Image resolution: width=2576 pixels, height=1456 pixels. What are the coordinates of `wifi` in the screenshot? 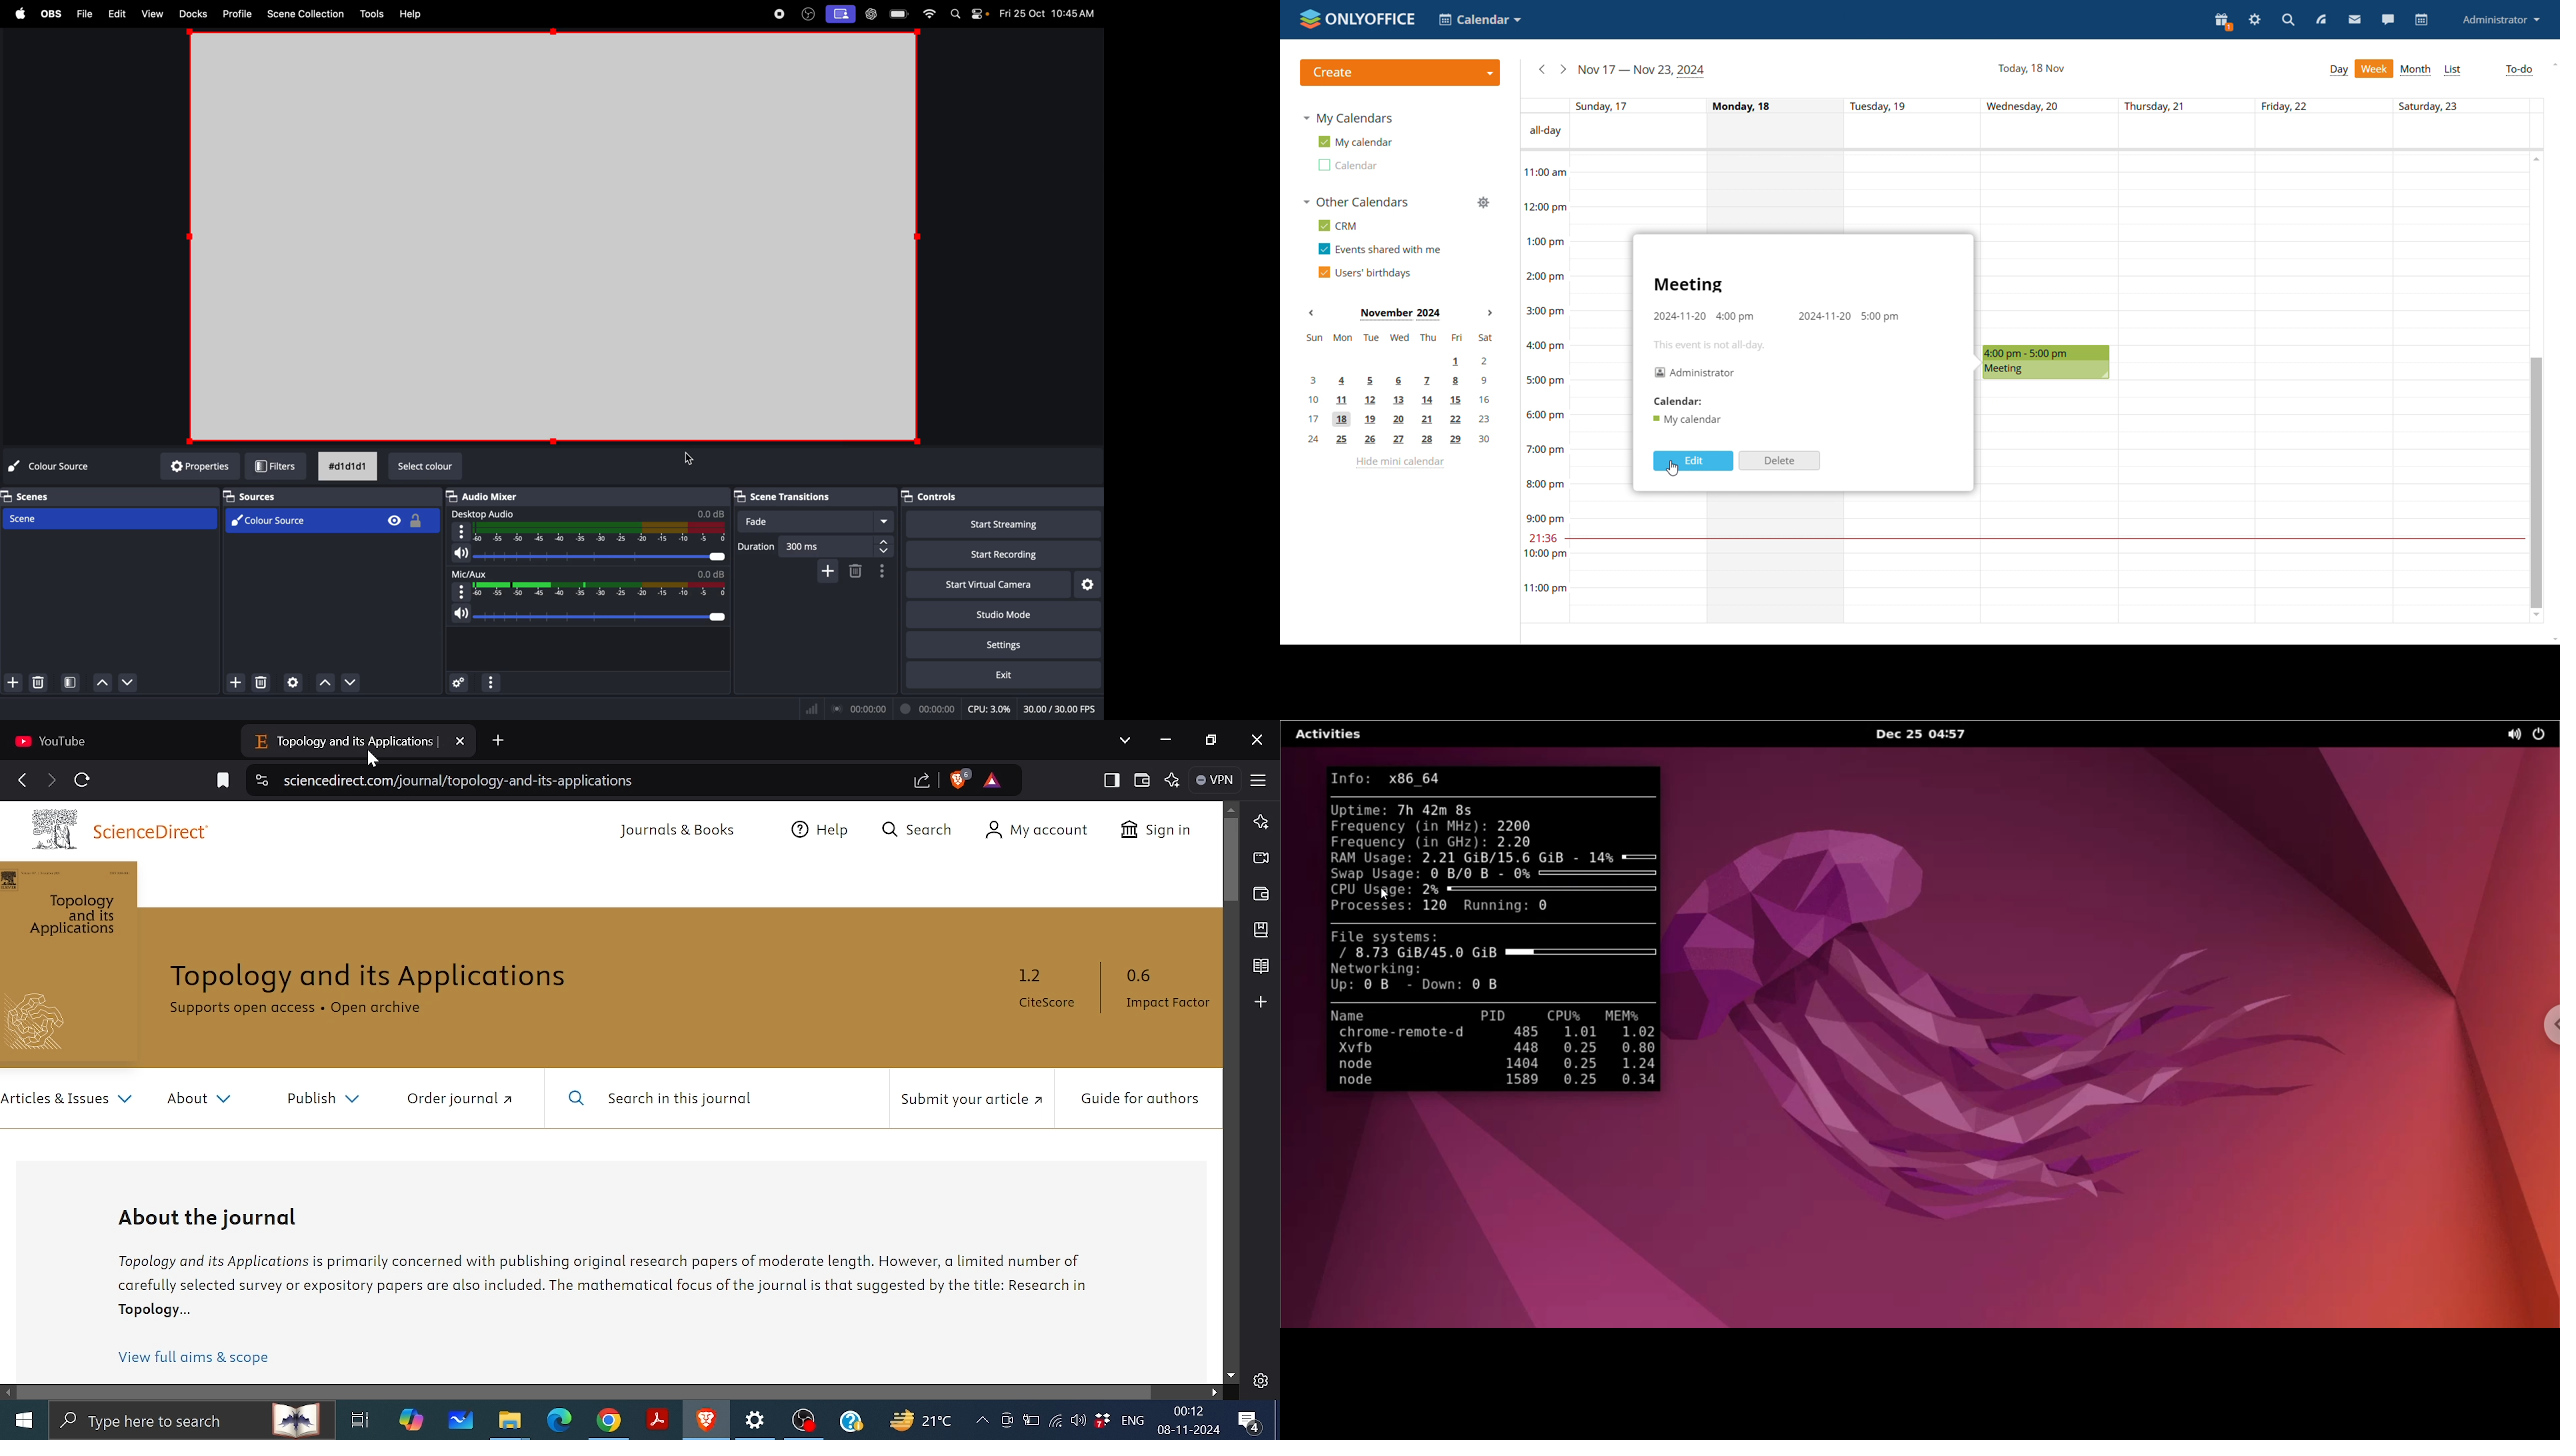 It's located at (931, 14).